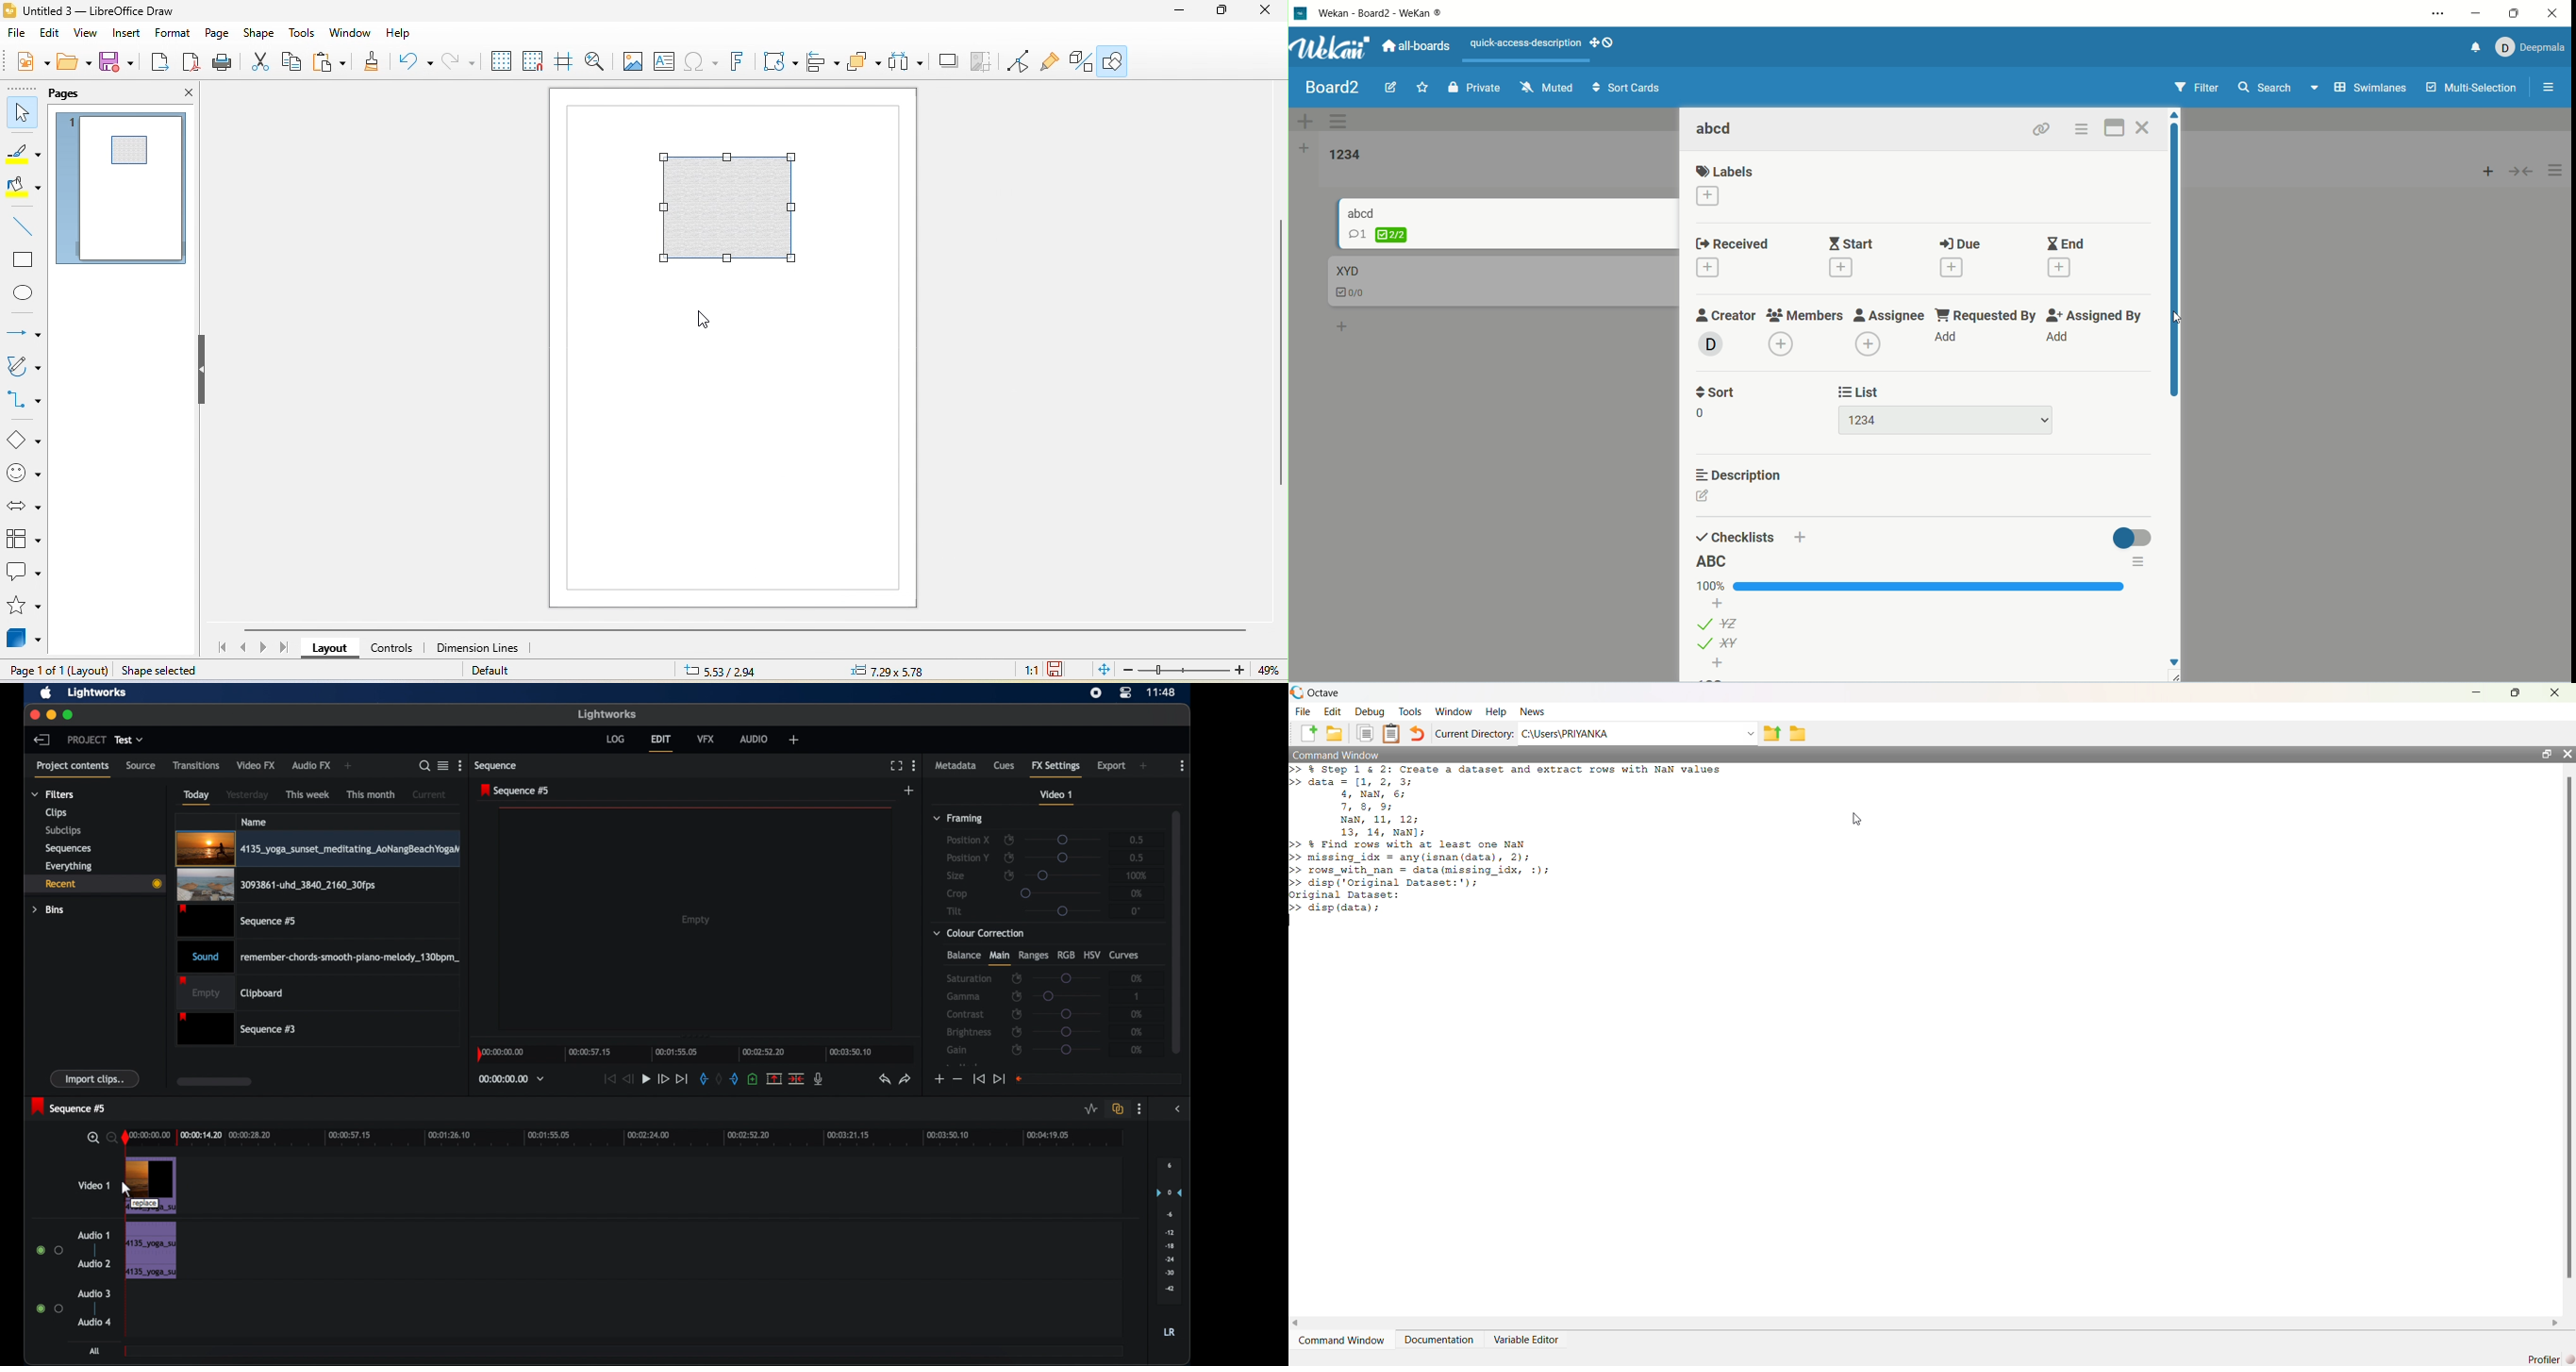 The image size is (2576, 1372). Describe the element at coordinates (1329, 87) in the screenshot. I see `board title` at that location.